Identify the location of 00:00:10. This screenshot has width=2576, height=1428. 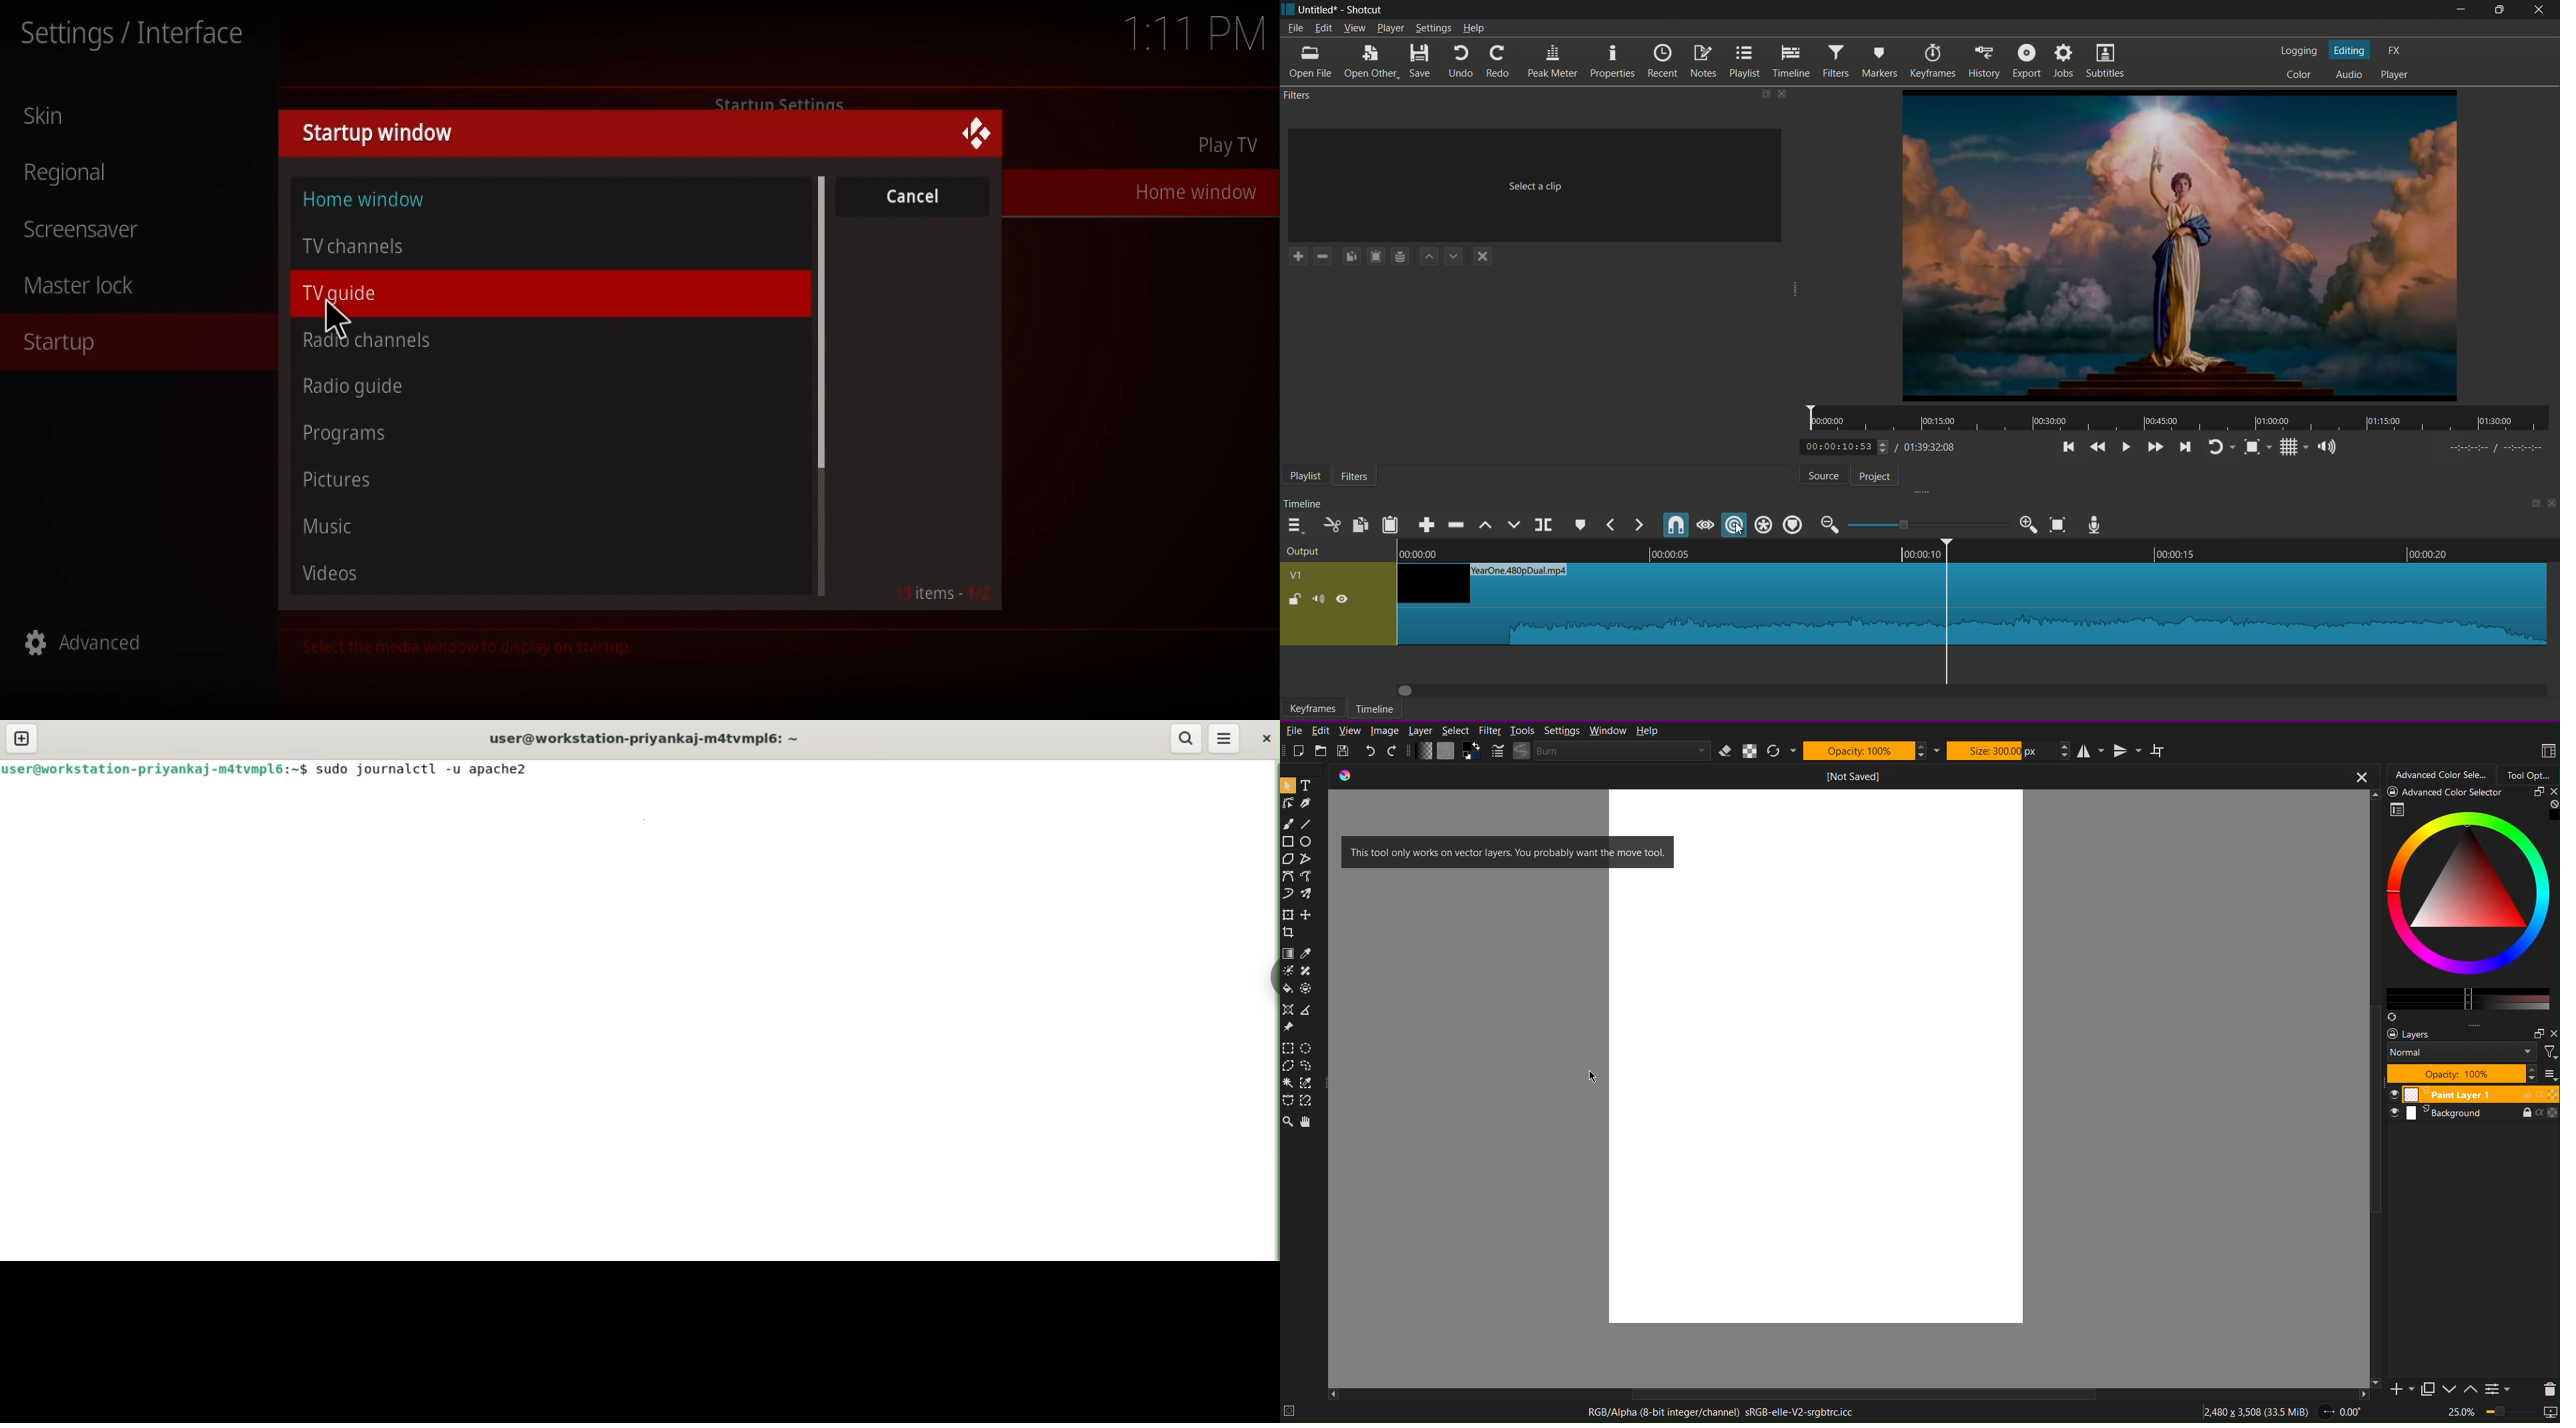
(1919, 555).